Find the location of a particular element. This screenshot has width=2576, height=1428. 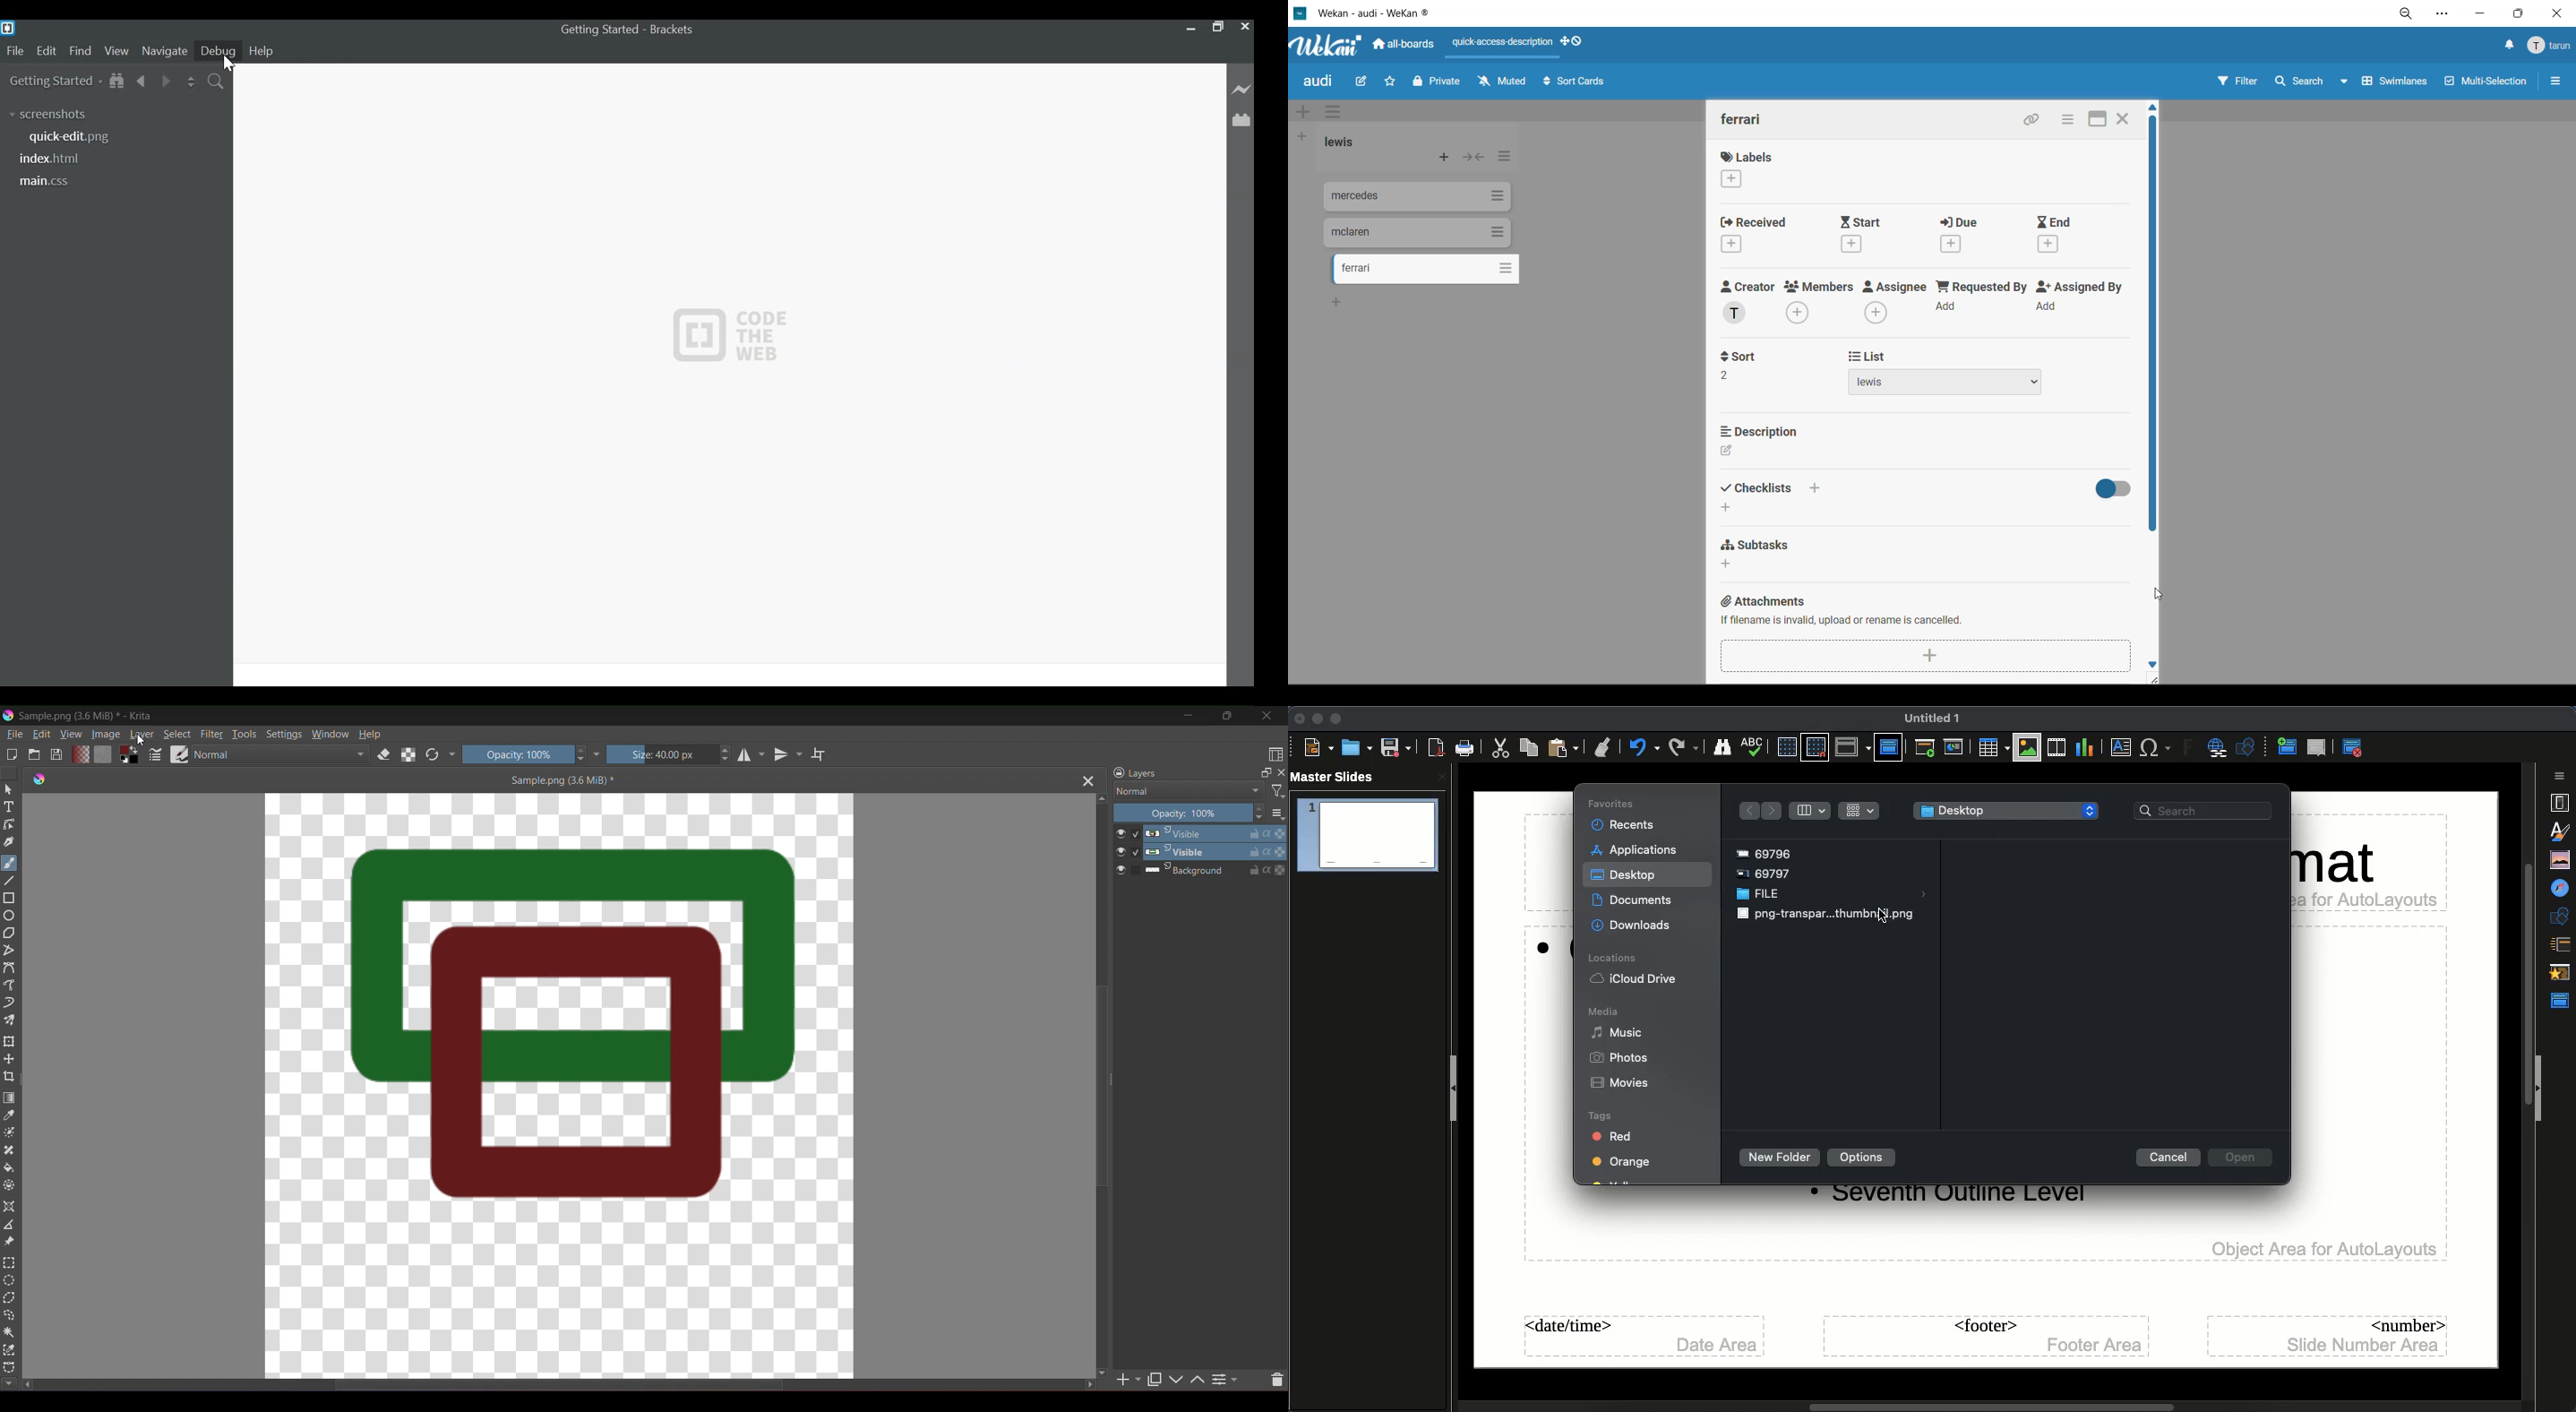

Logo is located at coordinates (37, 779).